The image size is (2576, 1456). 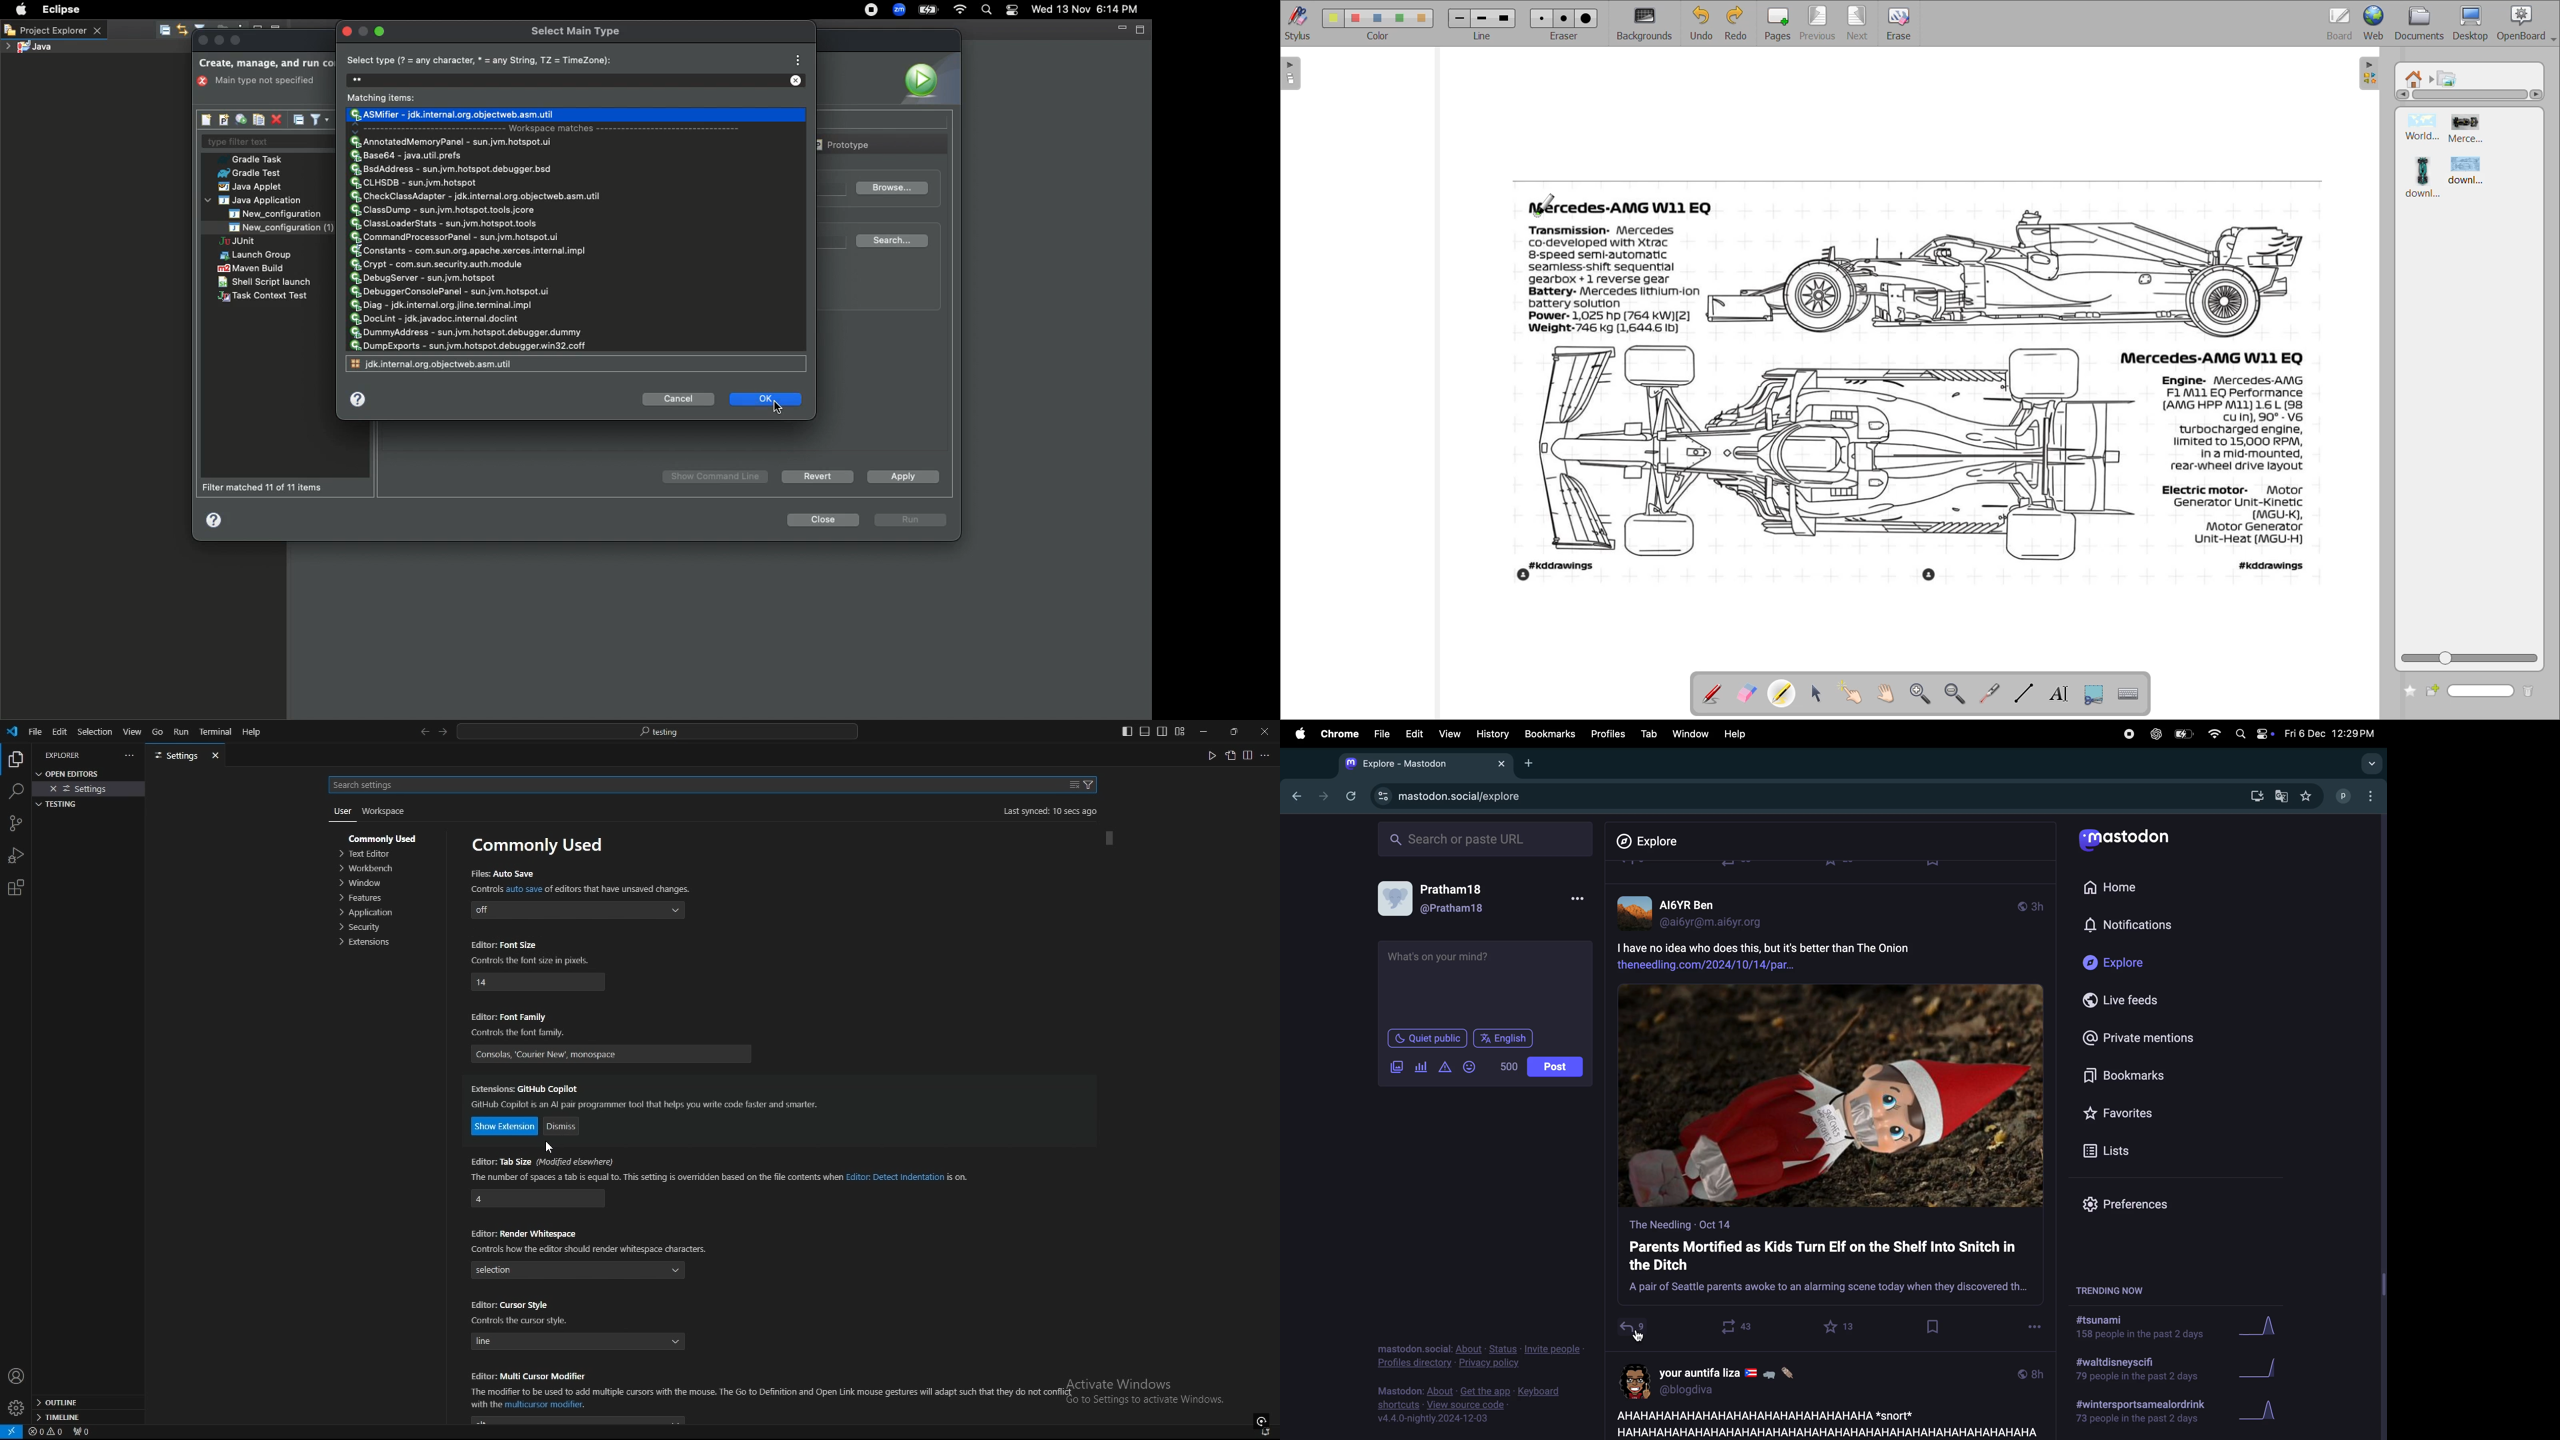 What do you see at coordinates (1331, 19) in the screenshot?
I see `color 1` at bounding box center [1331, 19].